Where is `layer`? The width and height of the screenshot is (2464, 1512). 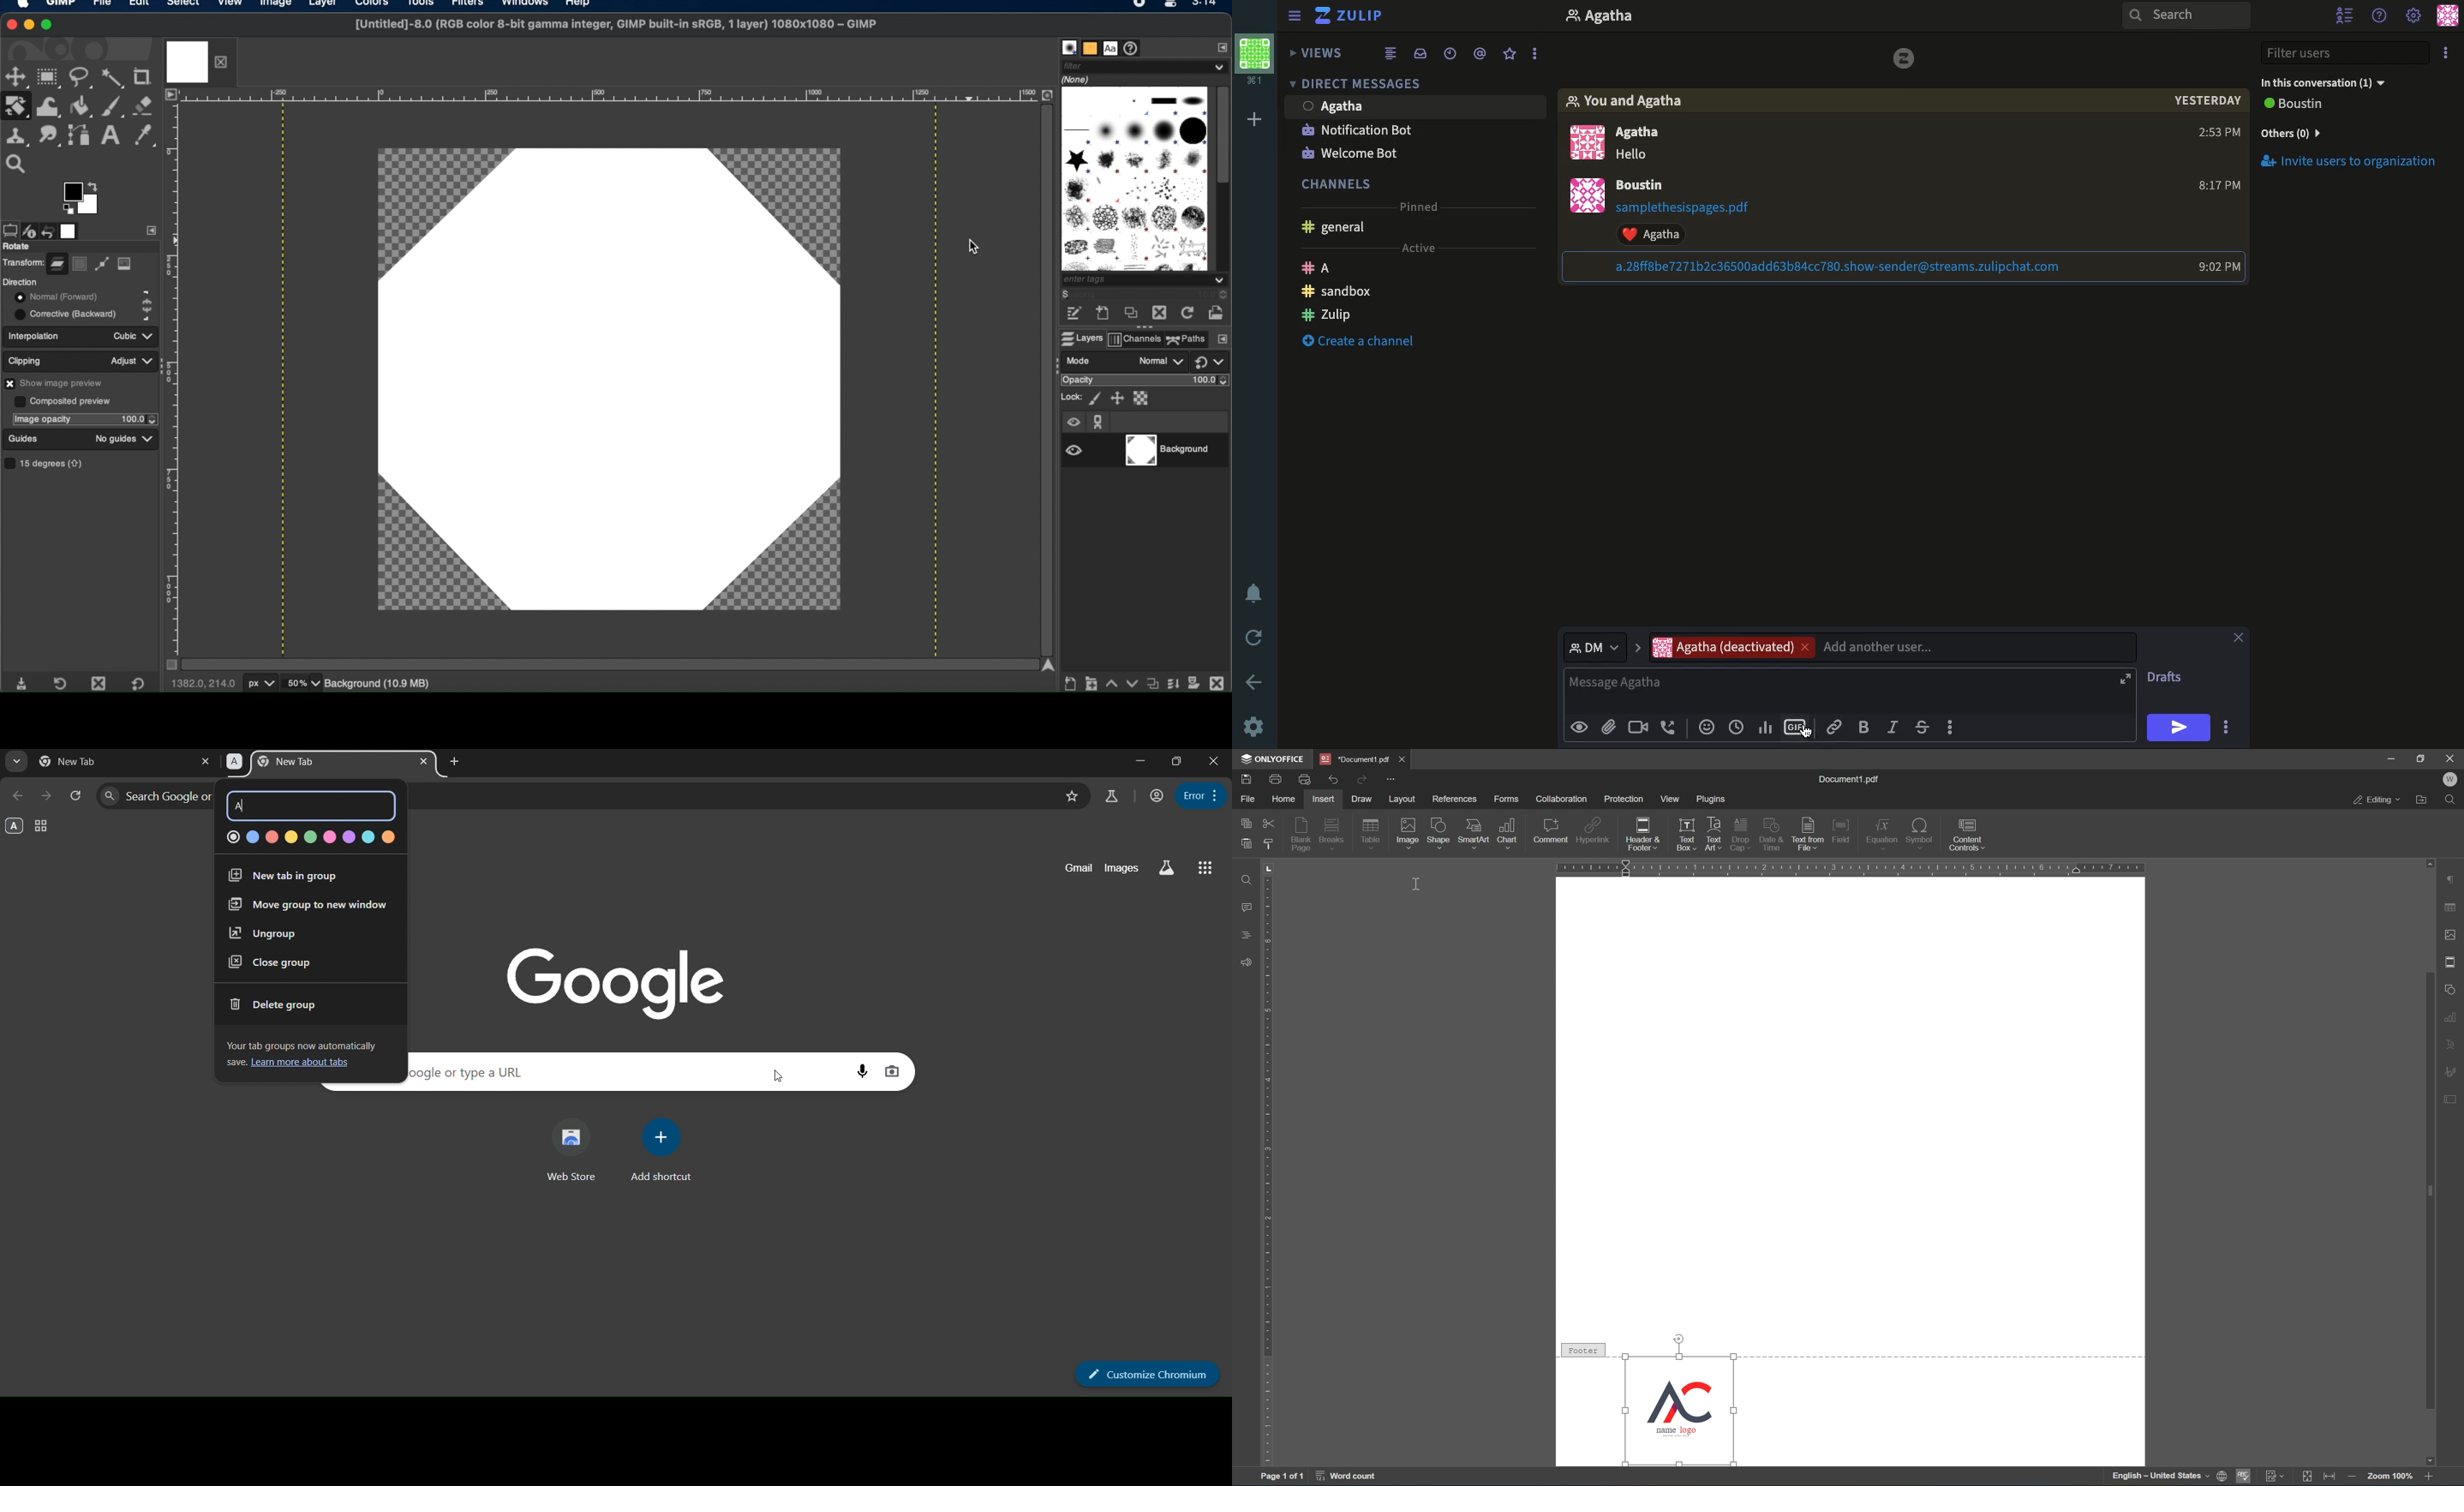
layer is located at coordinates (56, 262).